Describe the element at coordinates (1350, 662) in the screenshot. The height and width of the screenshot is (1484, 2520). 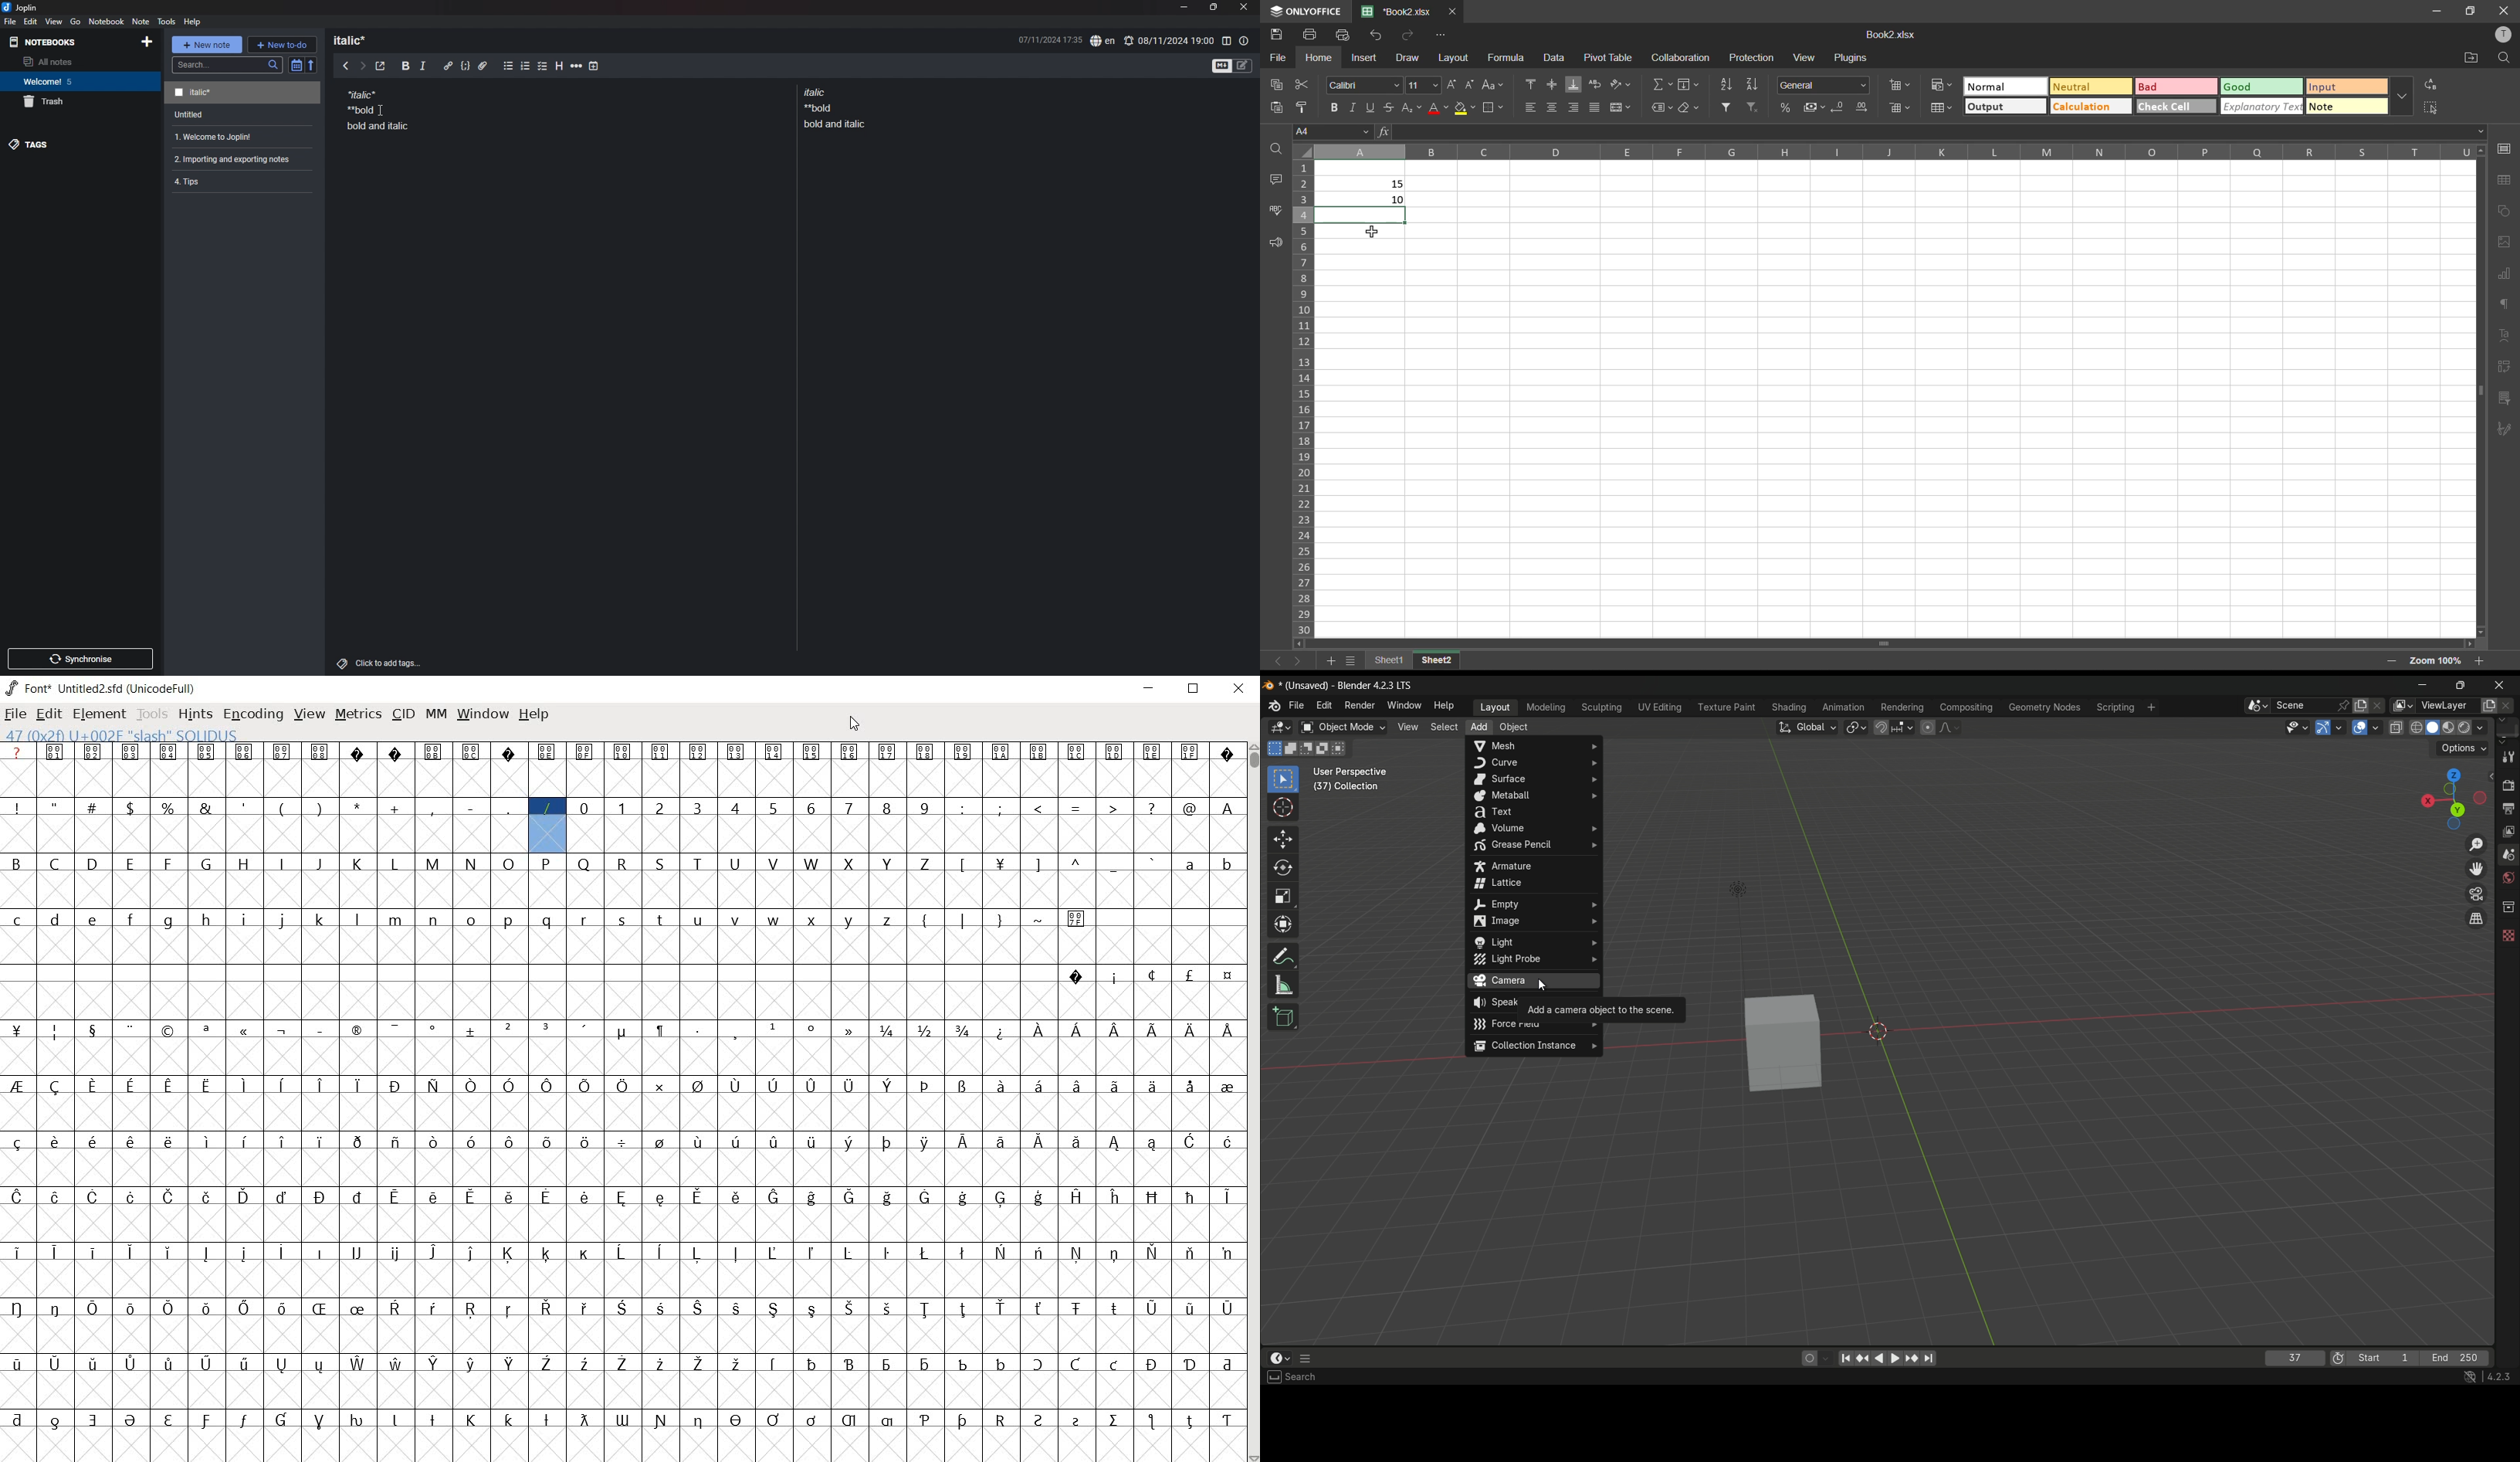
I see `sheet list` at that location.